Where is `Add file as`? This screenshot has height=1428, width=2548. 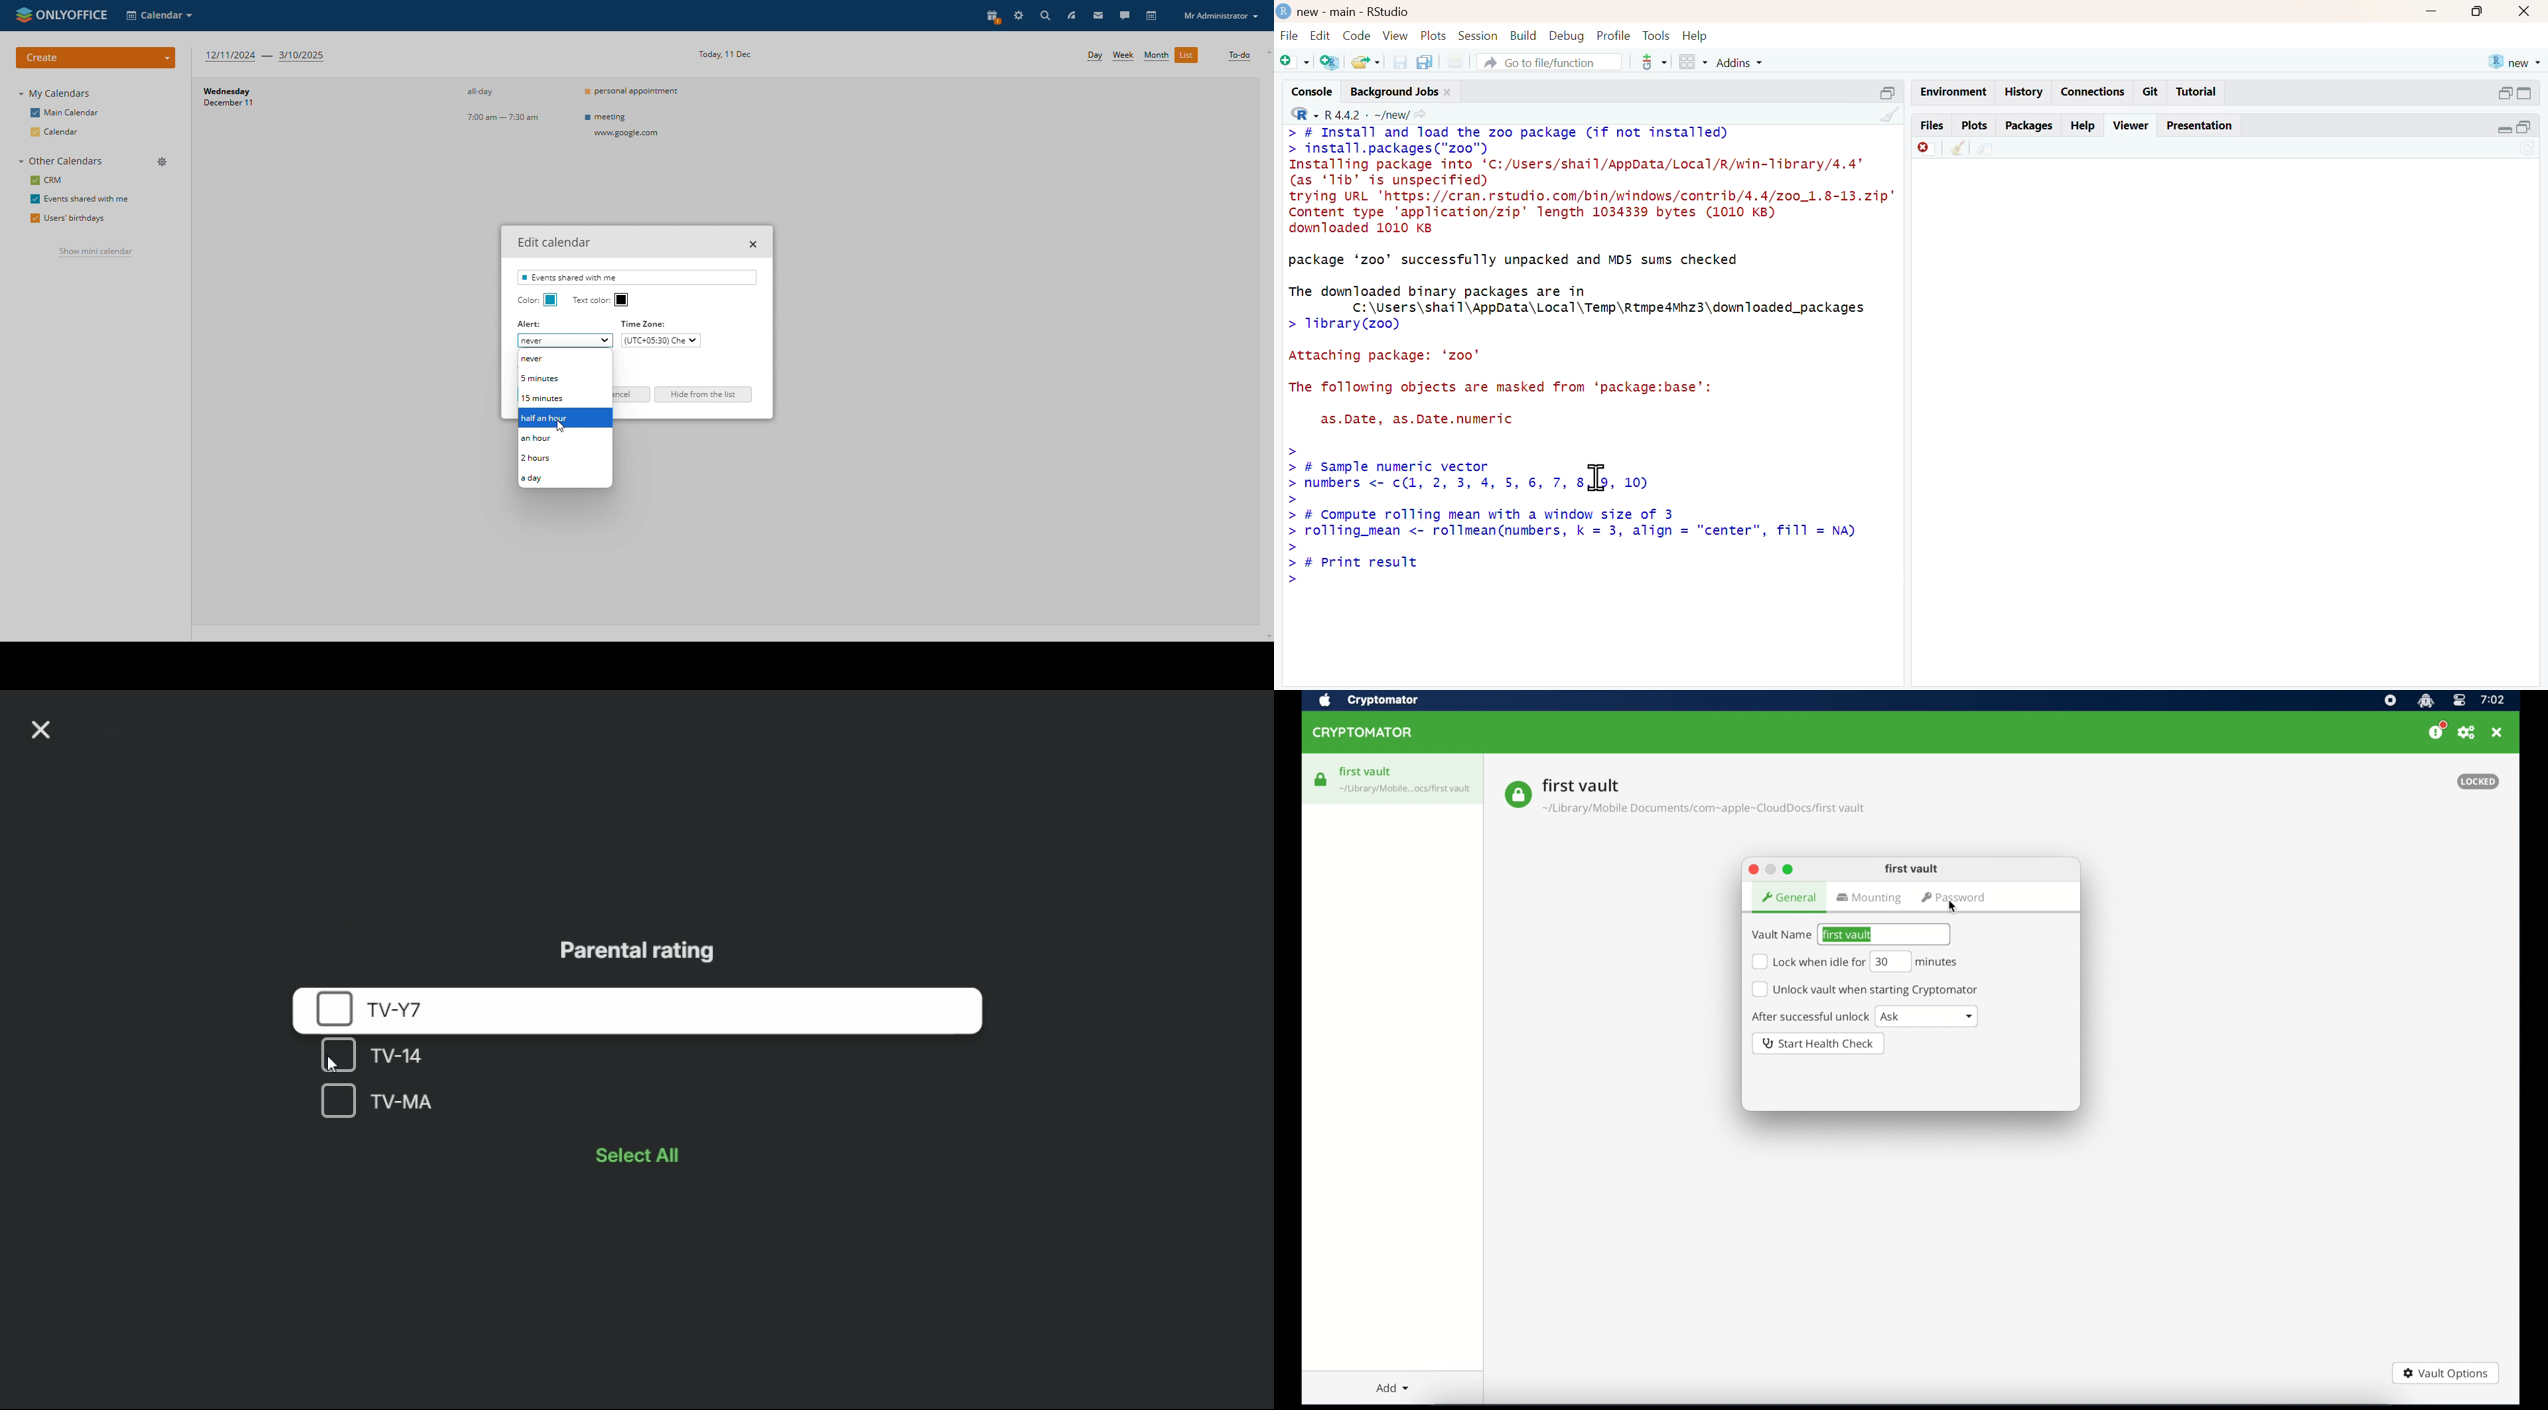
Add file as is located at coordinates (1295, 62).